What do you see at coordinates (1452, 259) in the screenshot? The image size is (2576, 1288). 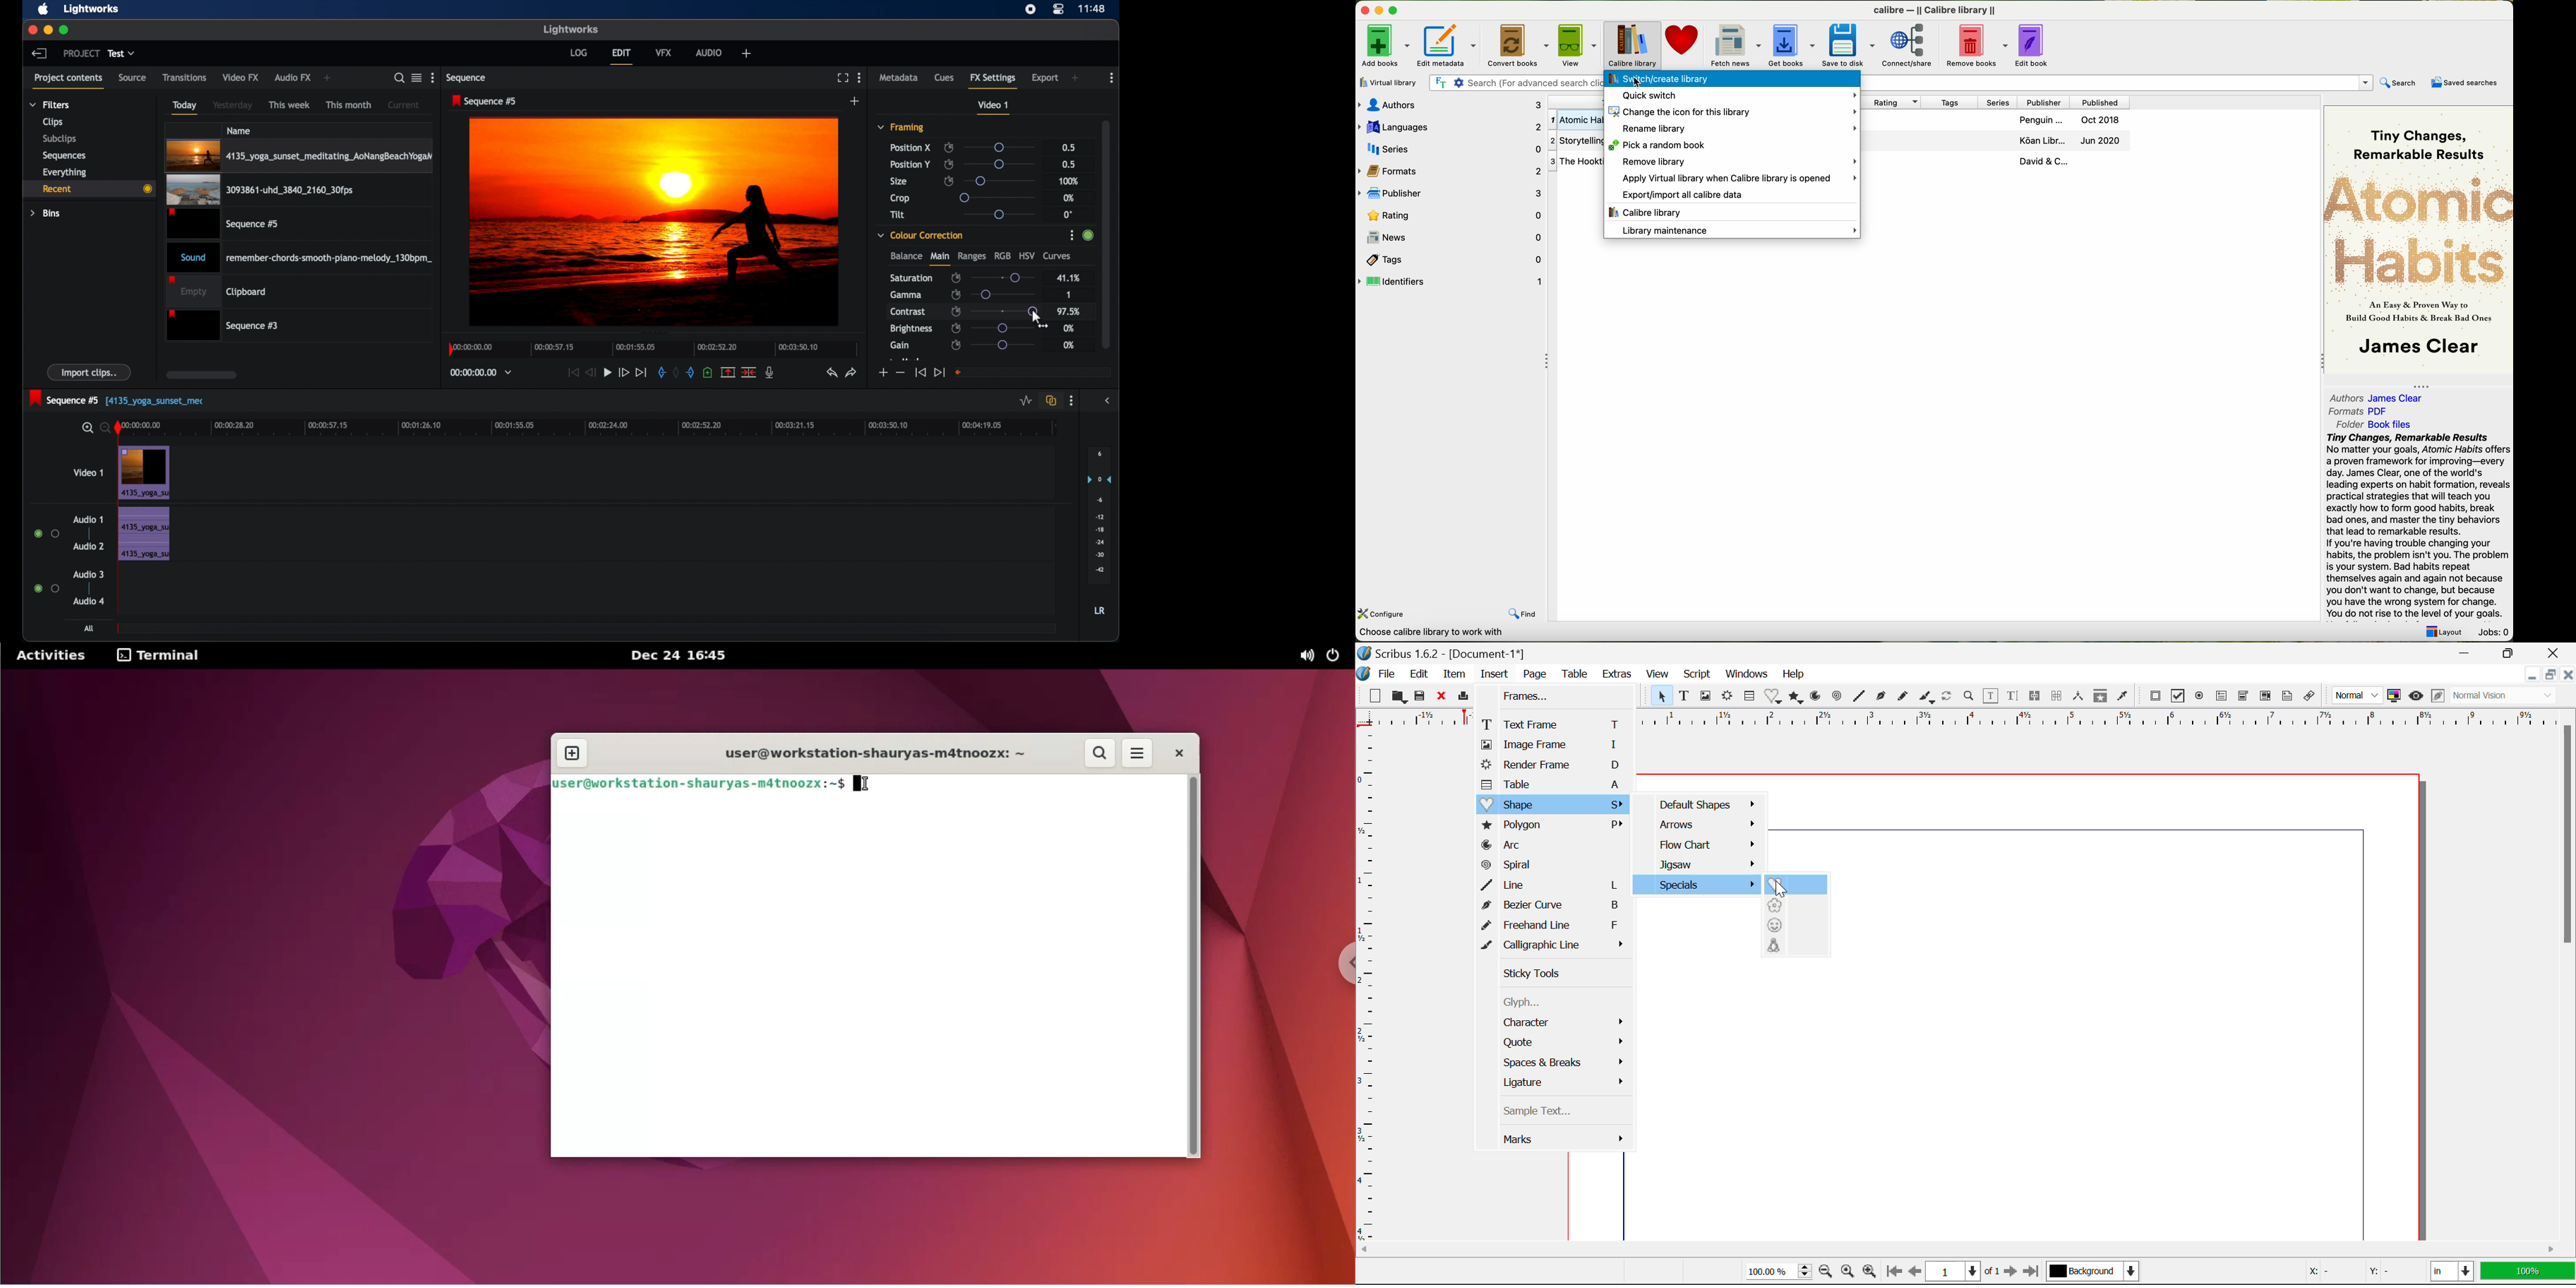 I see `tags` at bounding box center [1452, 259].